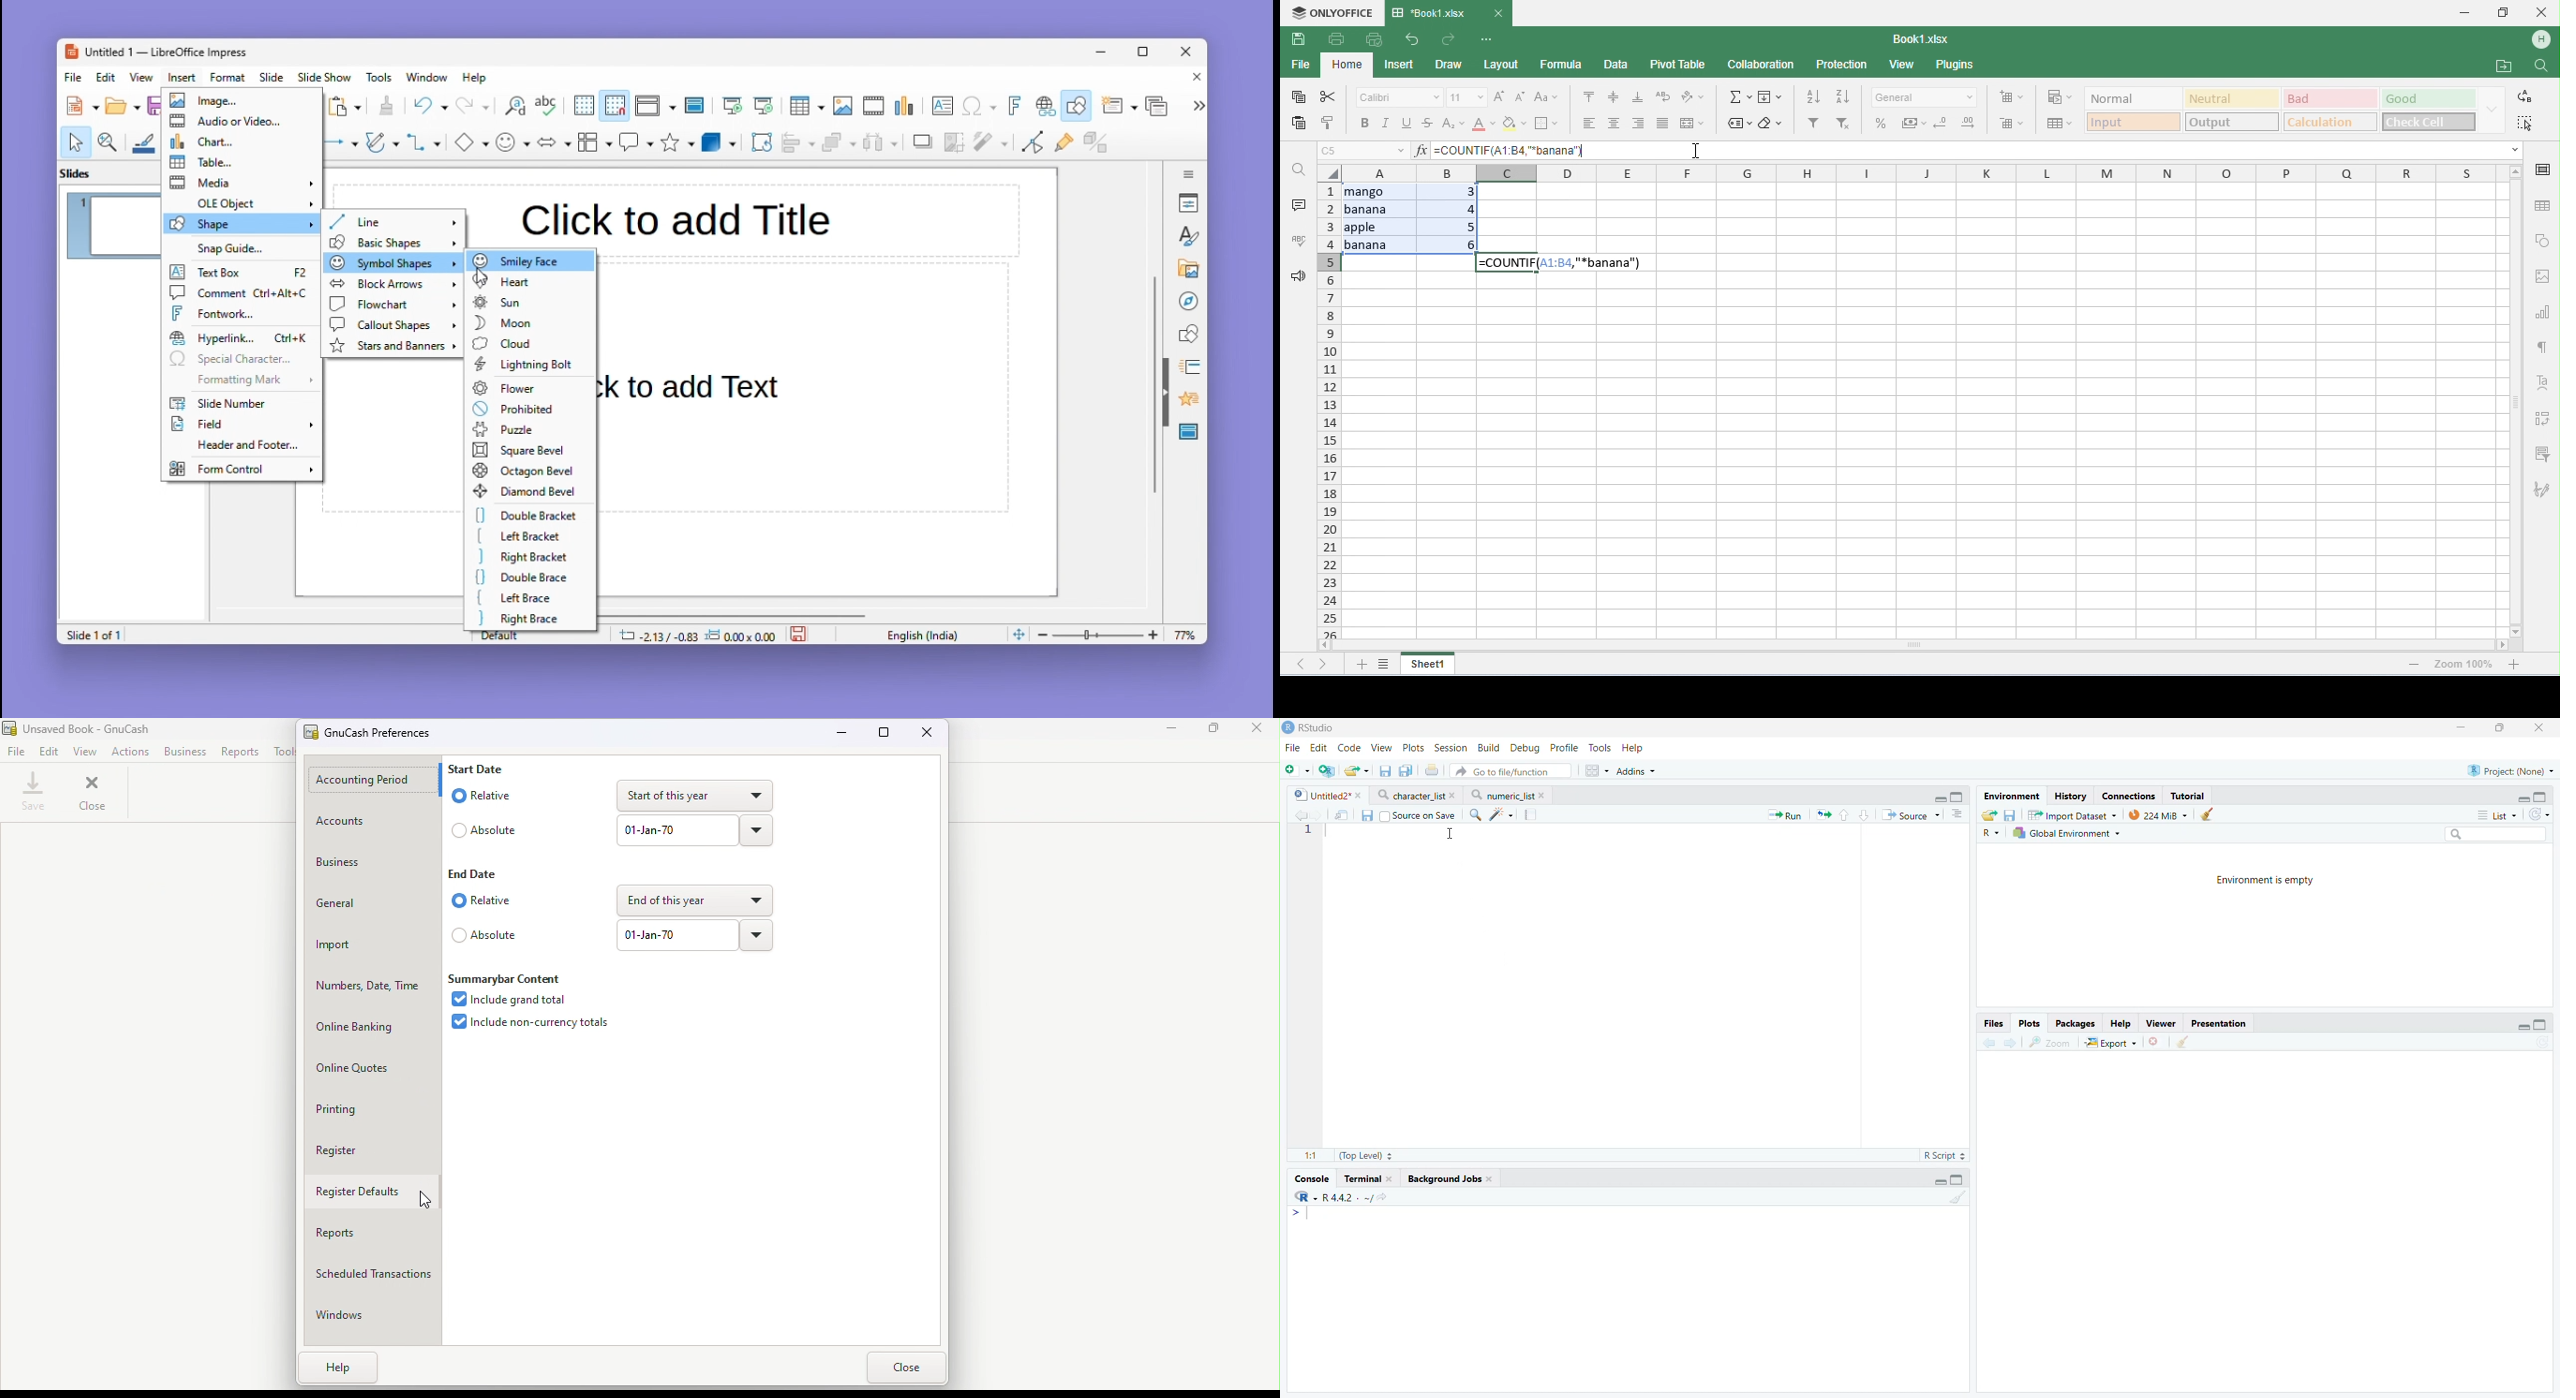  What do you see at coordinates (382, 77) in the screenshot?
I see `Tools` at bounding box center [382, 77].